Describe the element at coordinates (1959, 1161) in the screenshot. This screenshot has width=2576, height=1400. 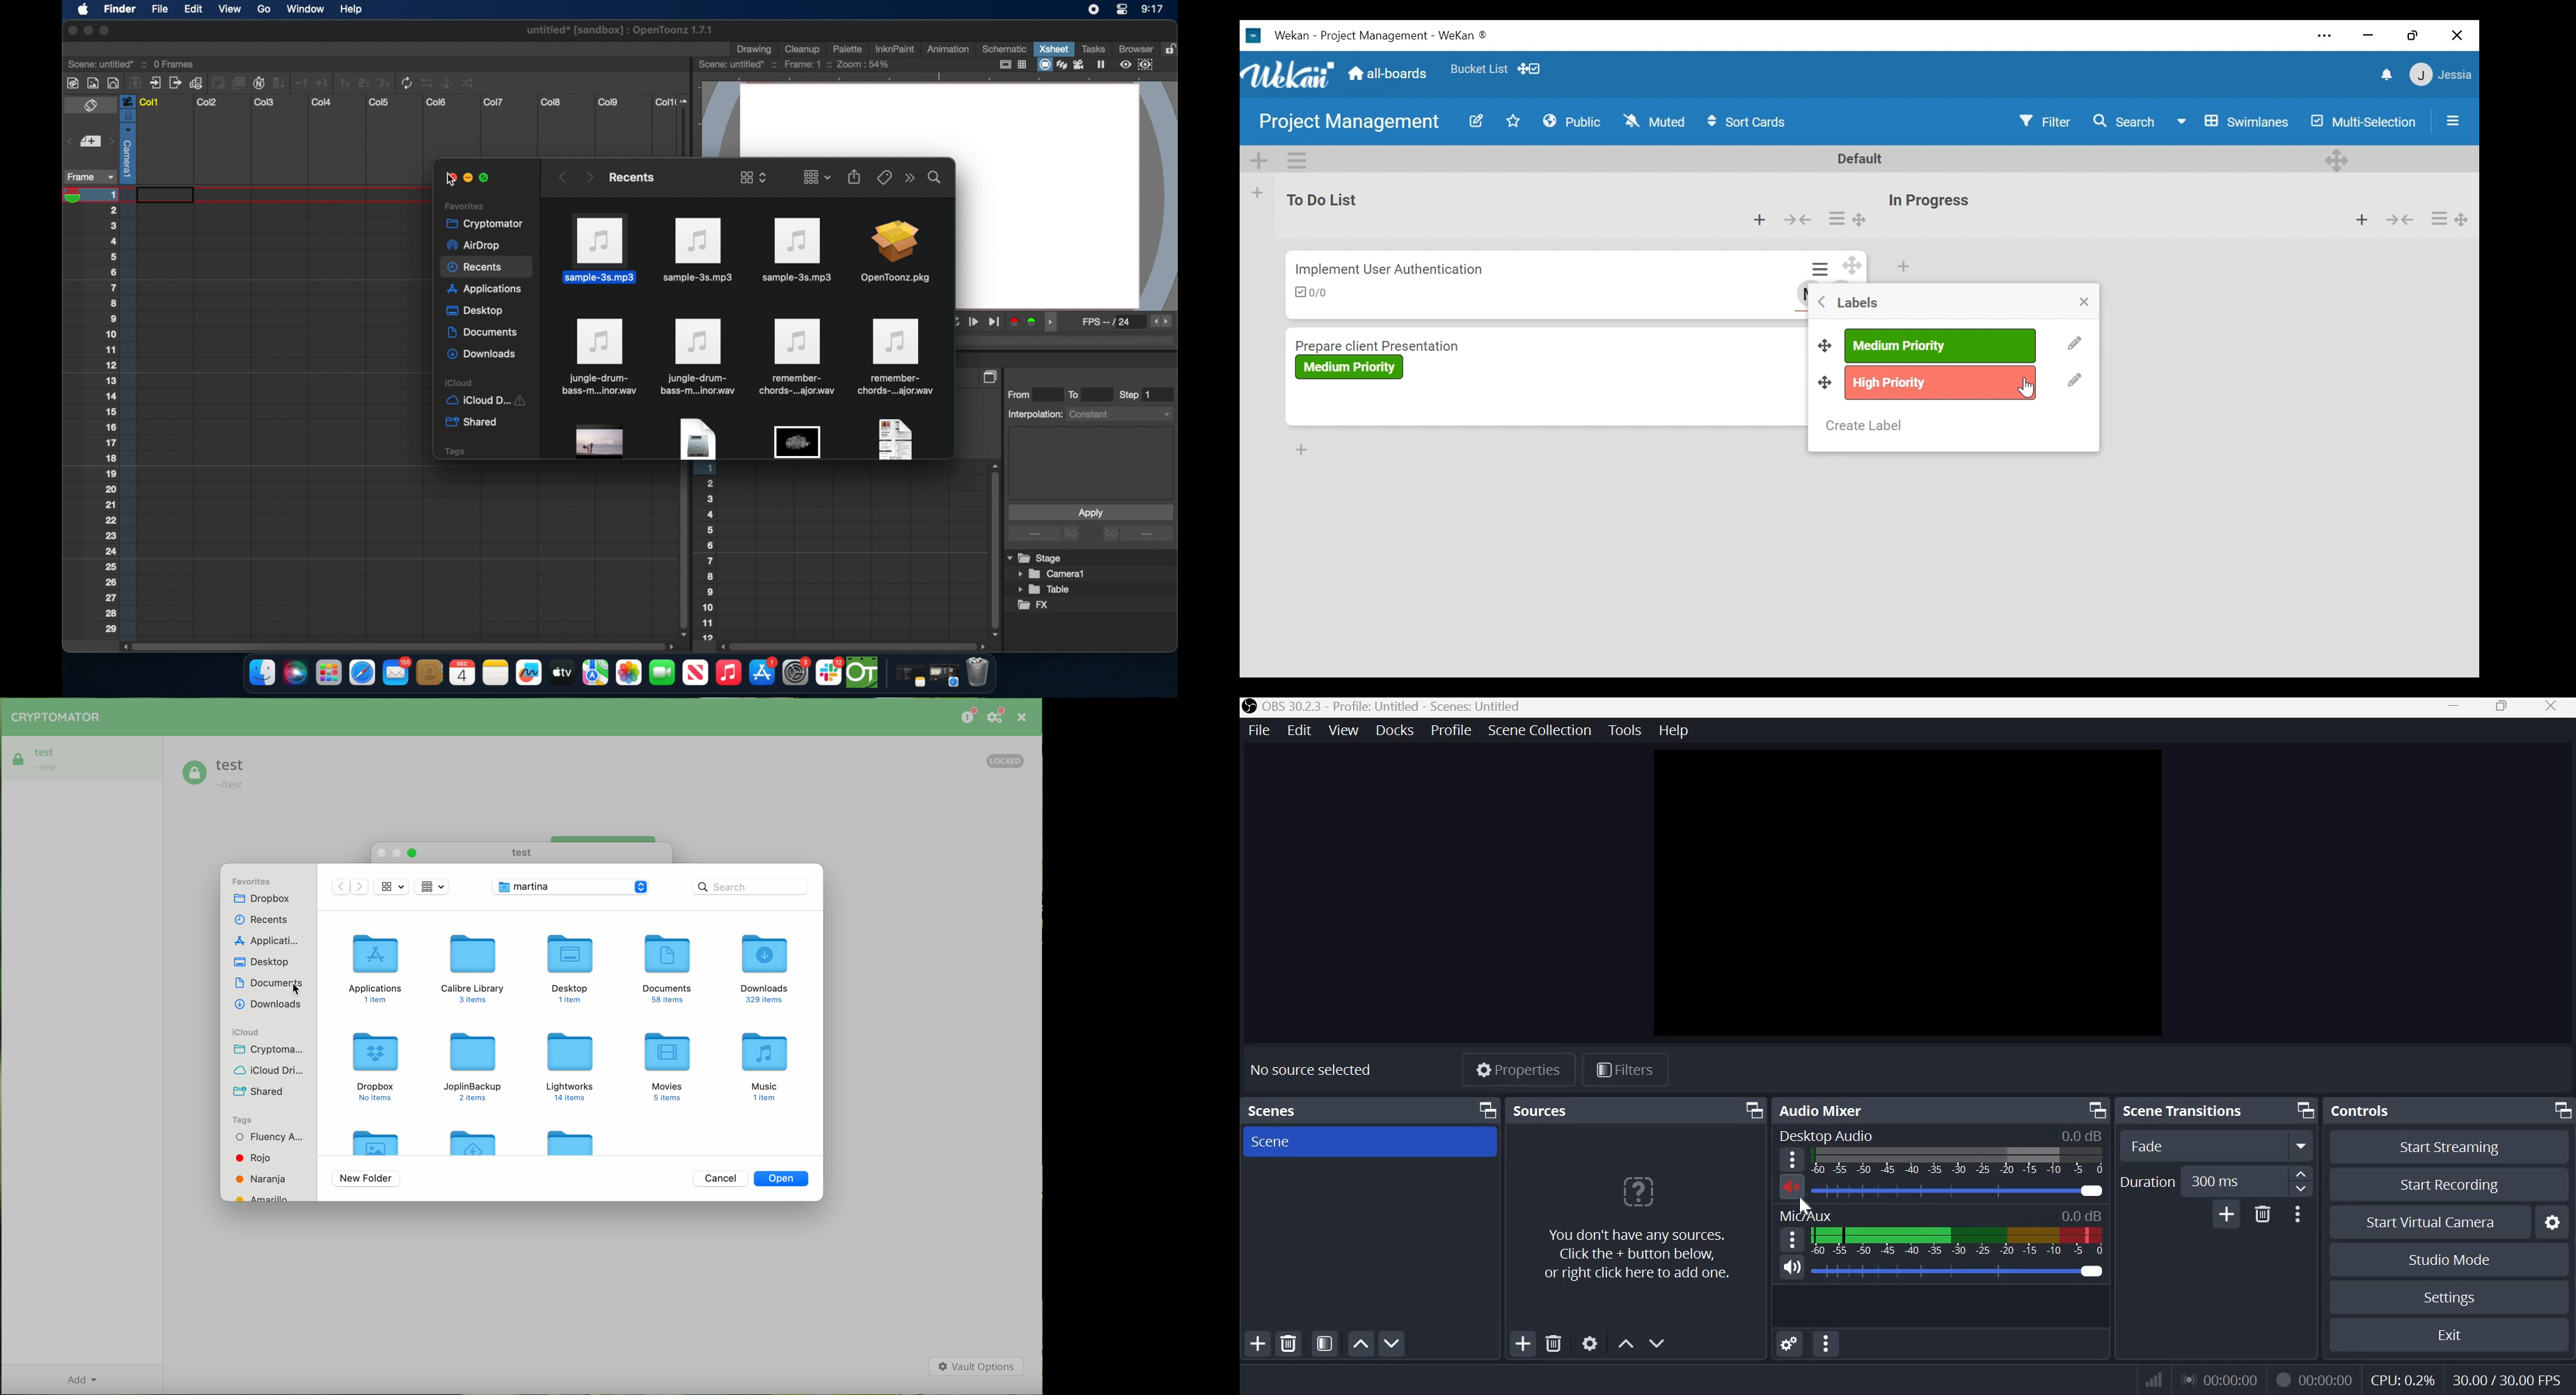
I see `Volume Meter` at that location.